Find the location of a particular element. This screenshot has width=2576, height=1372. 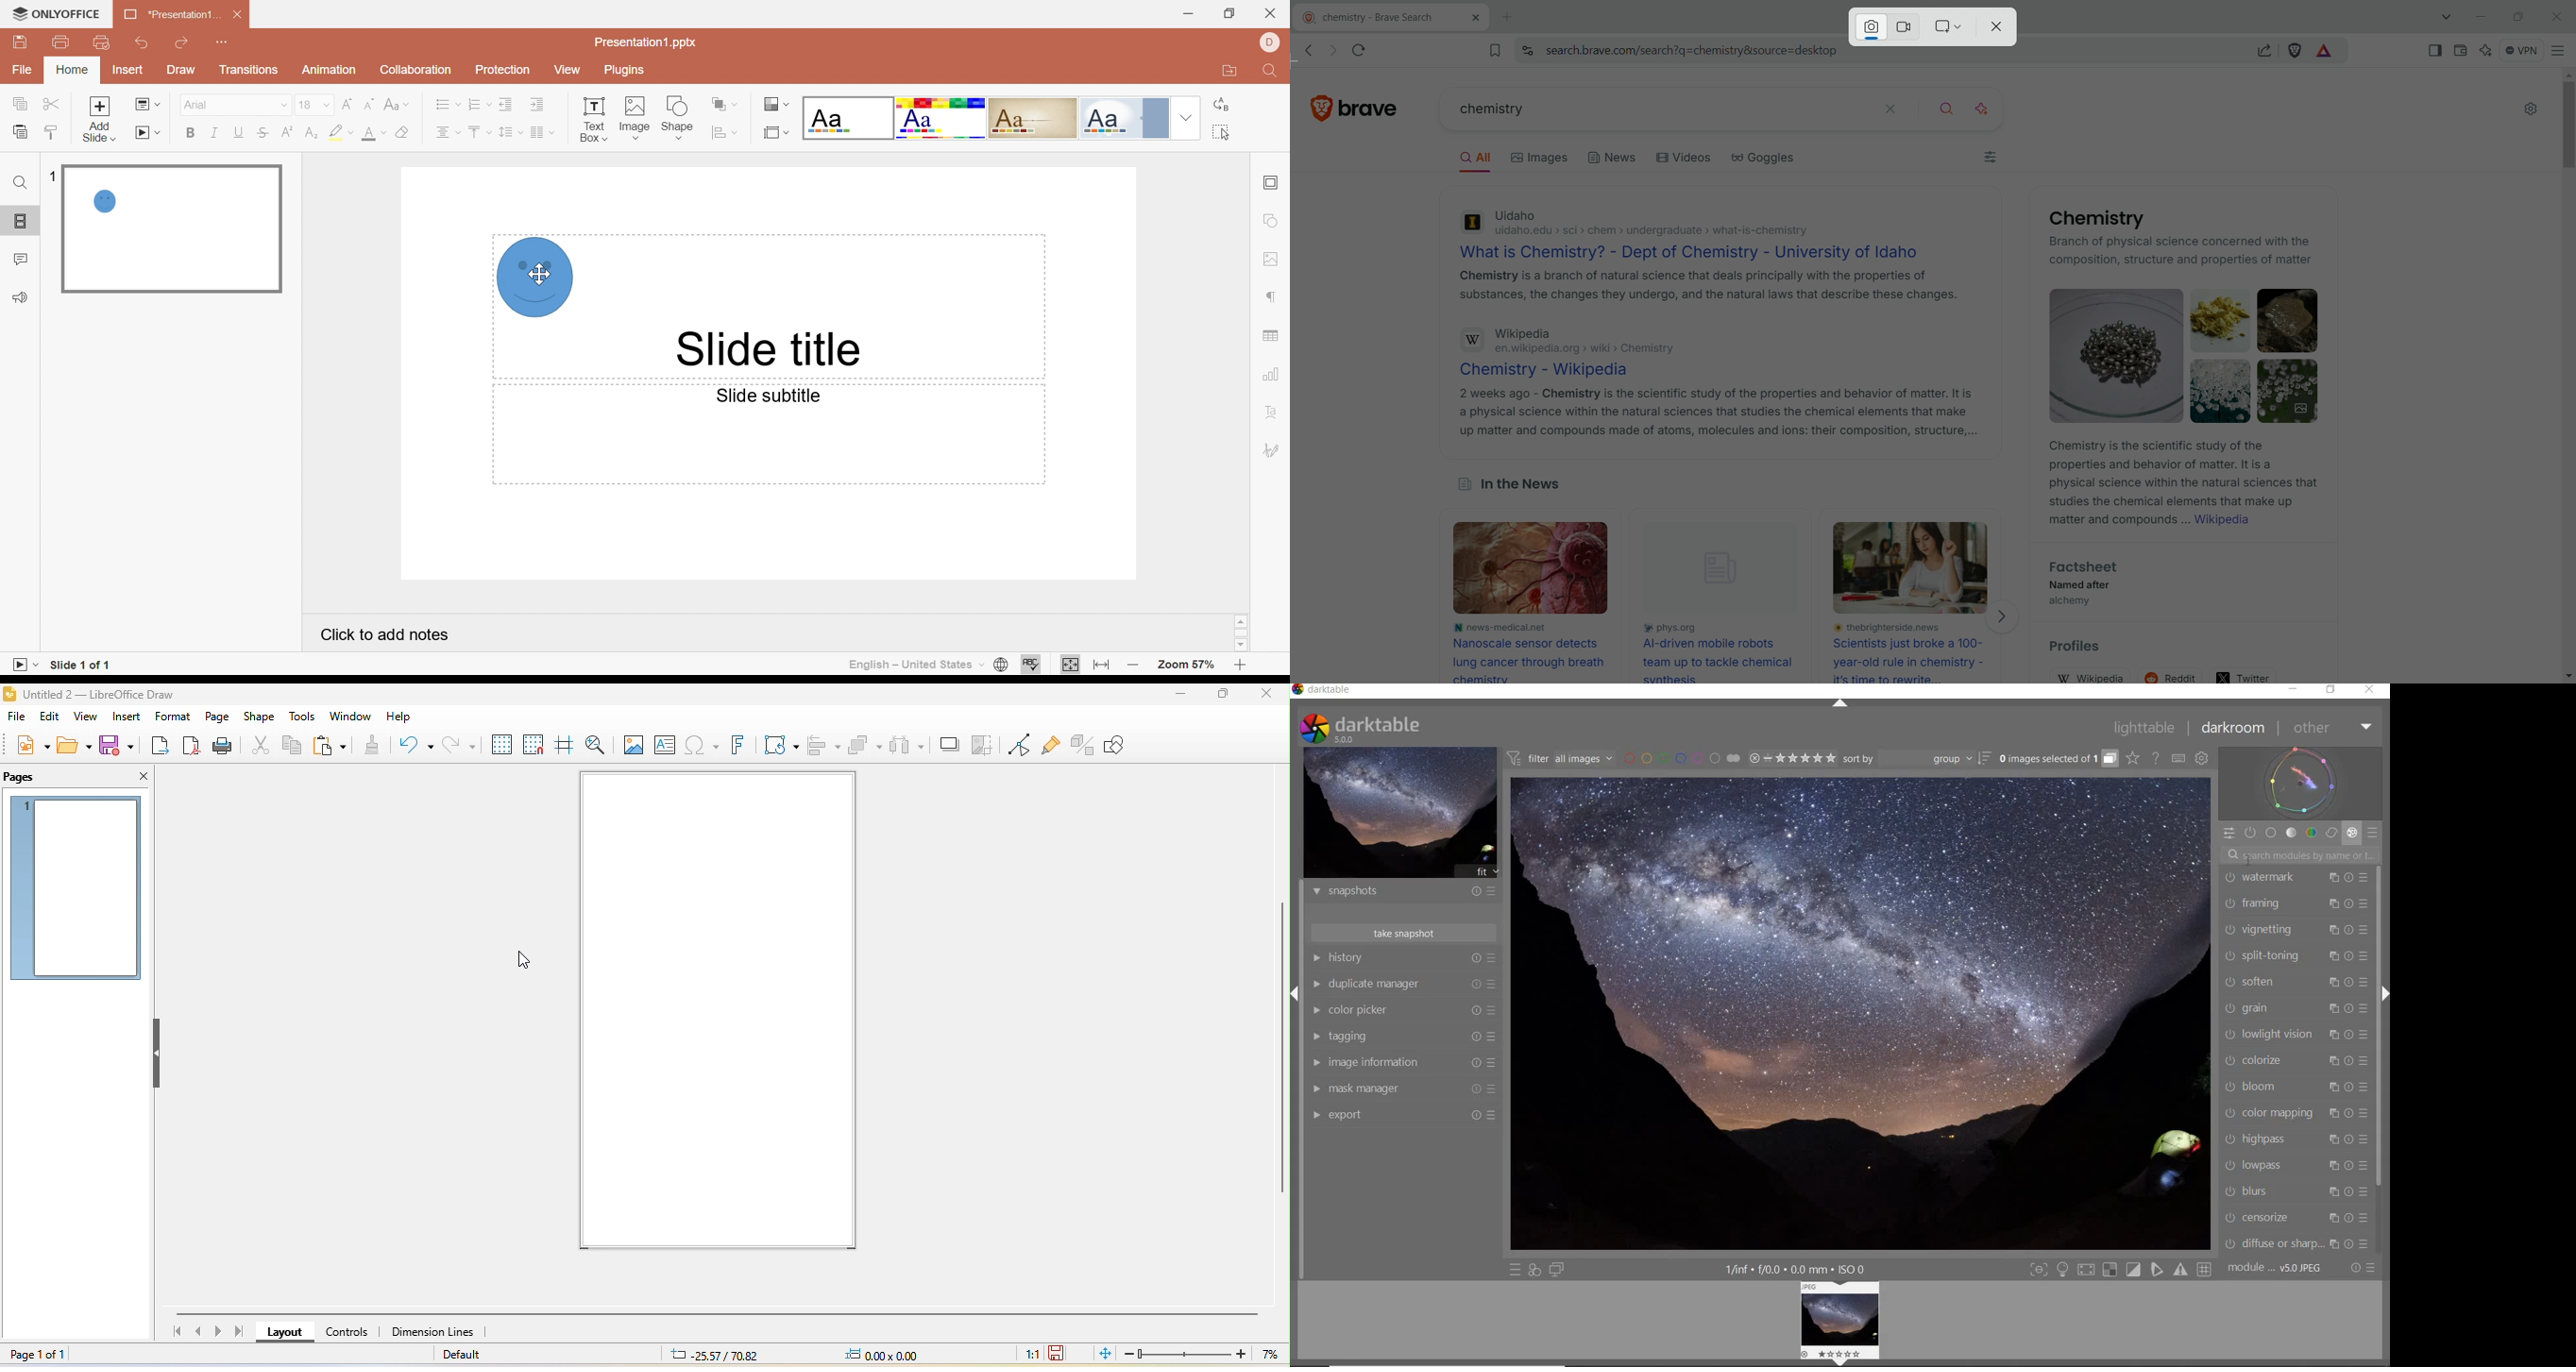

page 1 of 1 is located at coordinates (47, 1355).